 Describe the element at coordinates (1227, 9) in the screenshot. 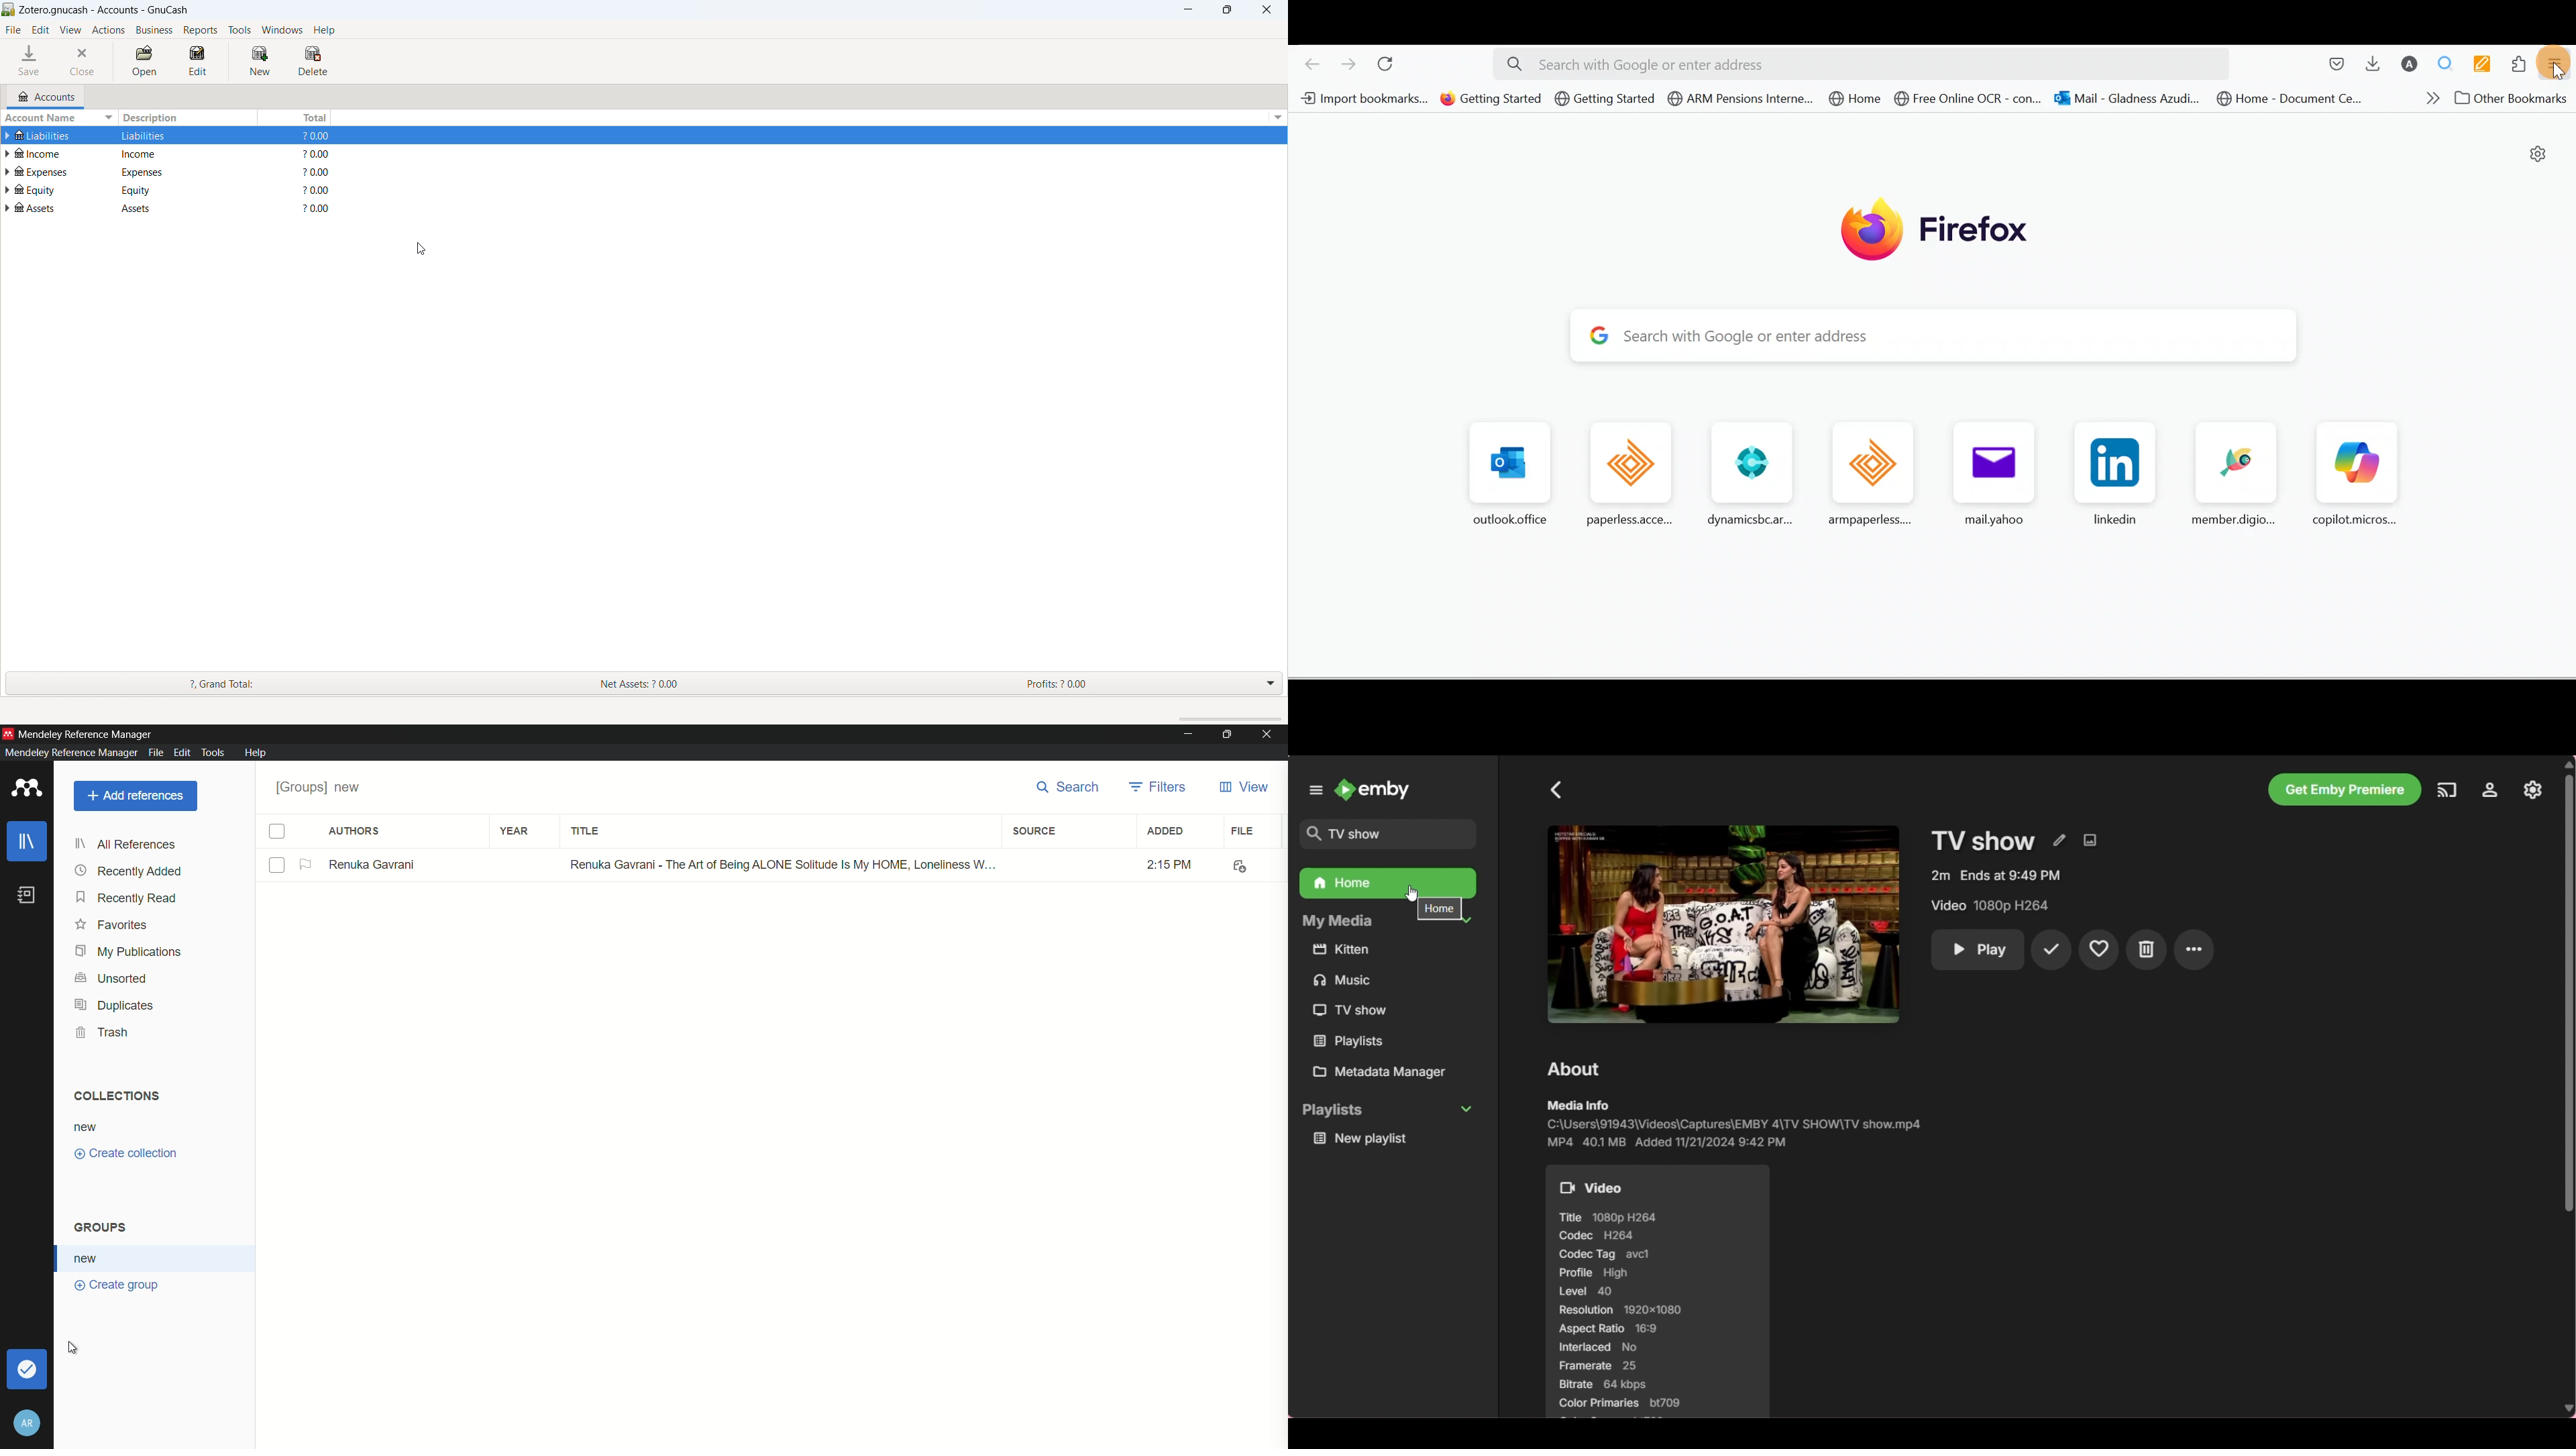

I see `maximize` at that location.